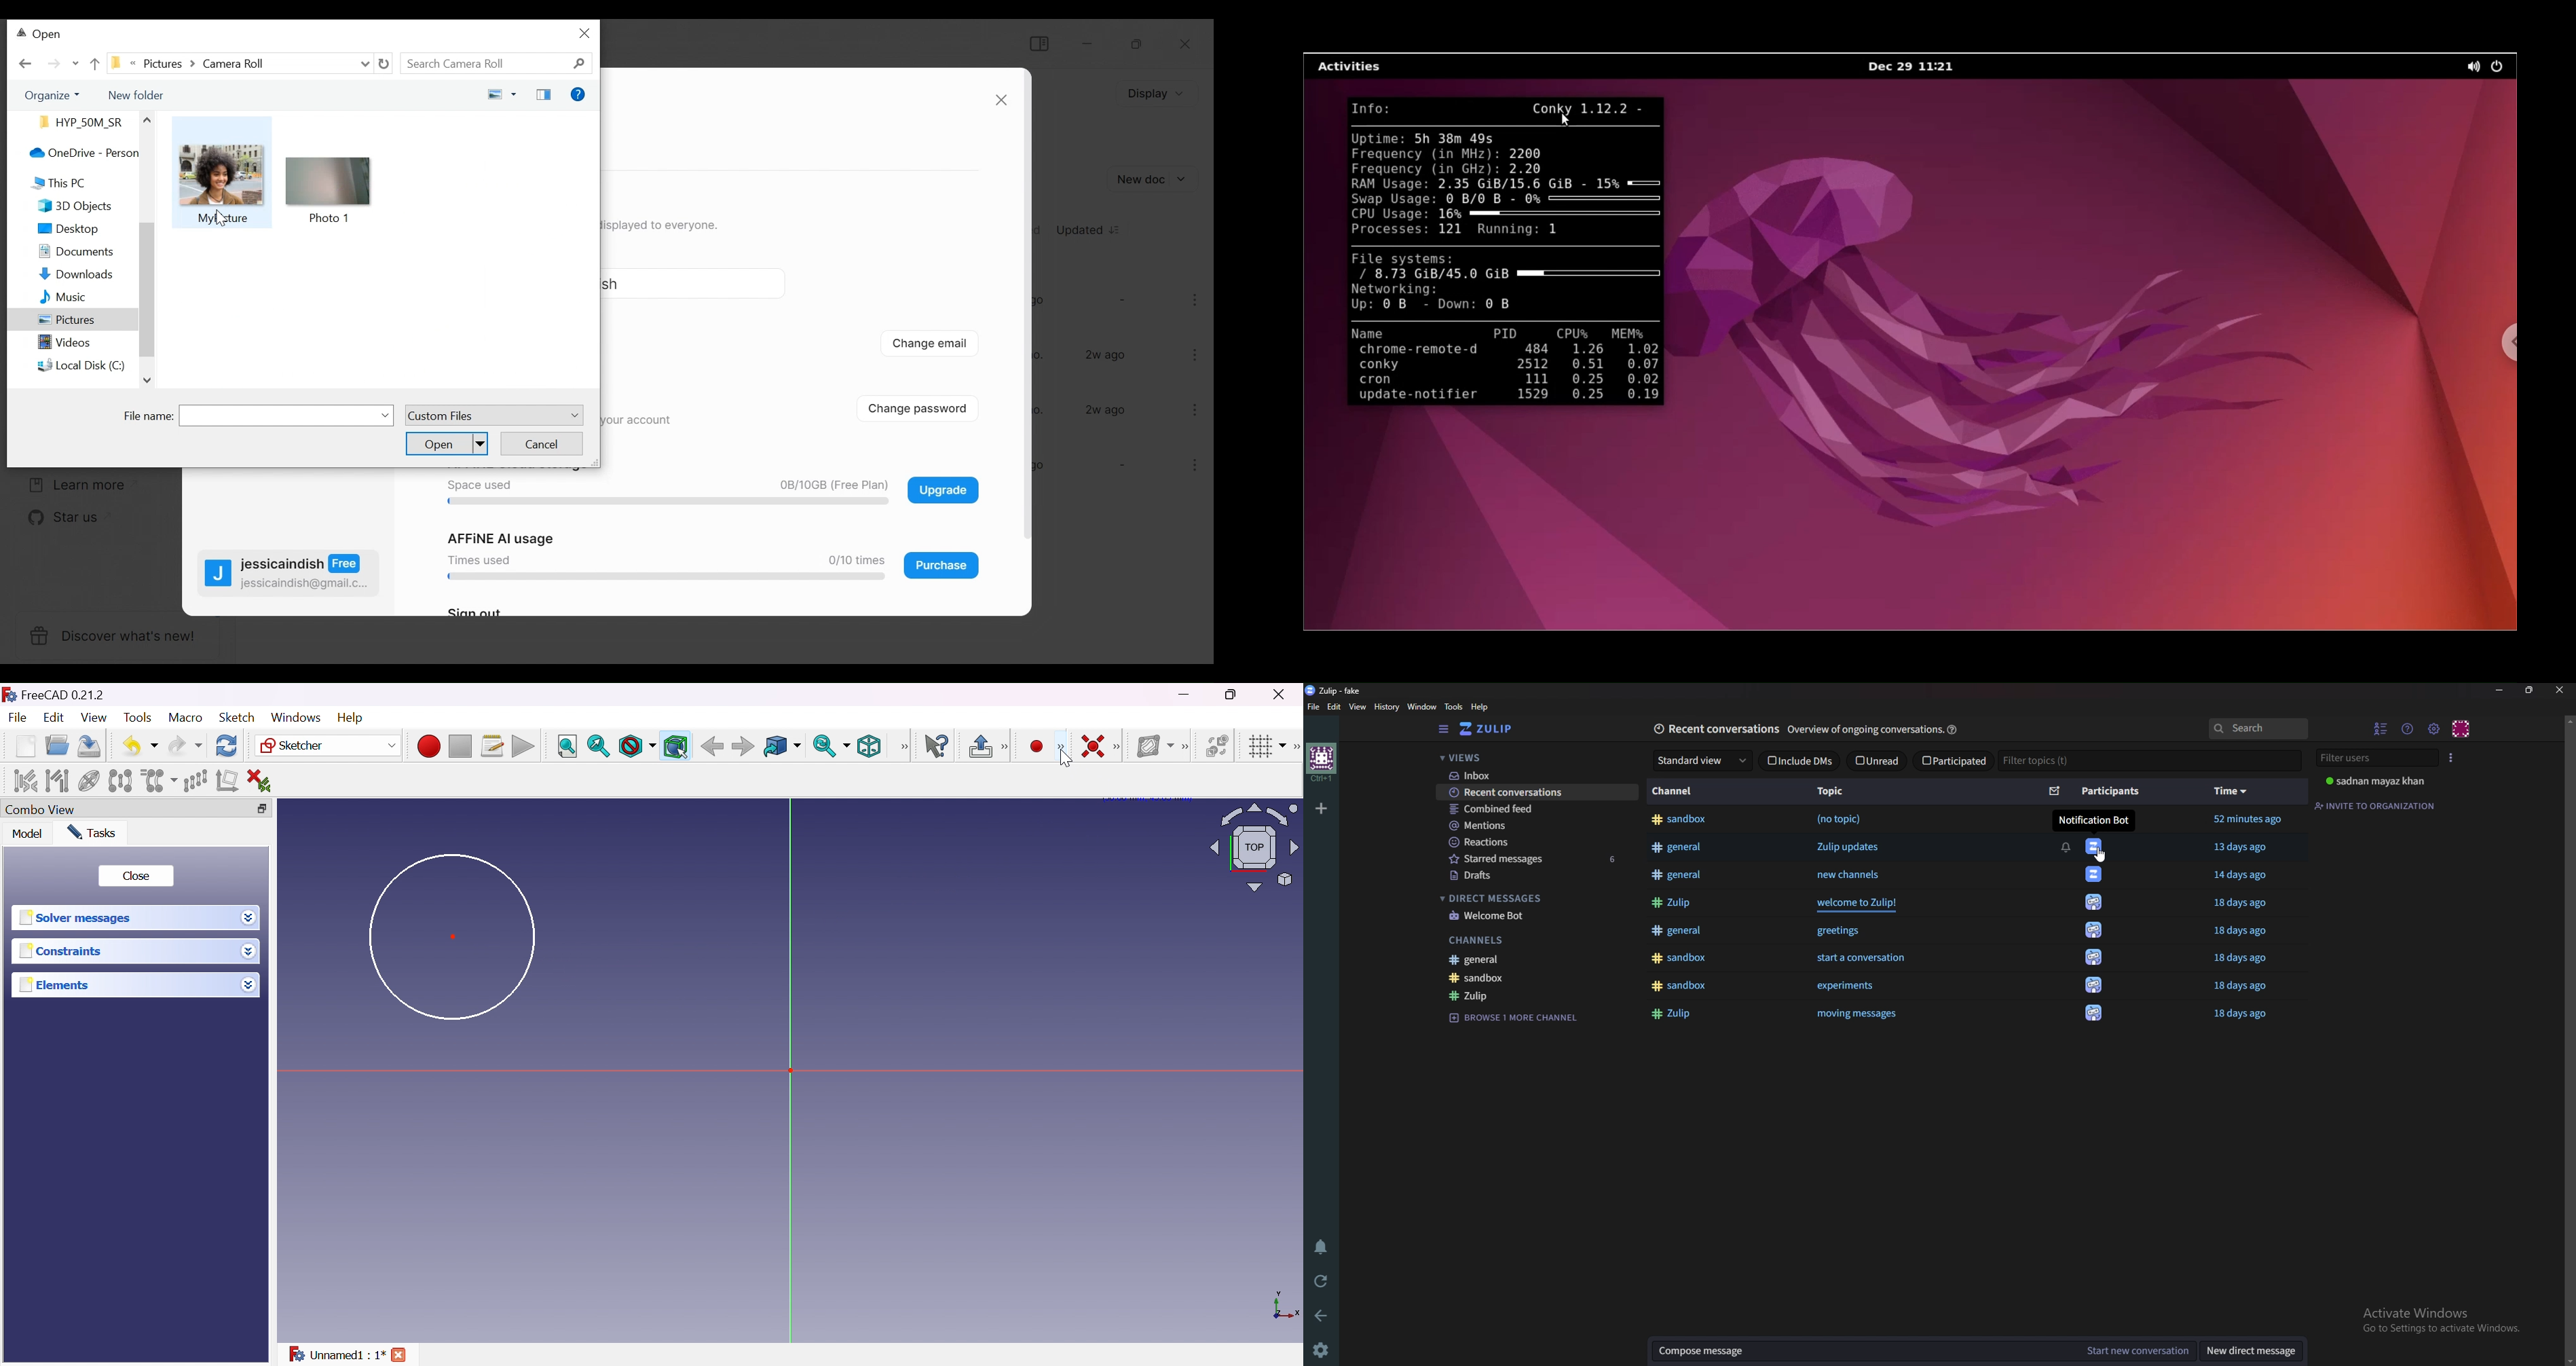 The image size is (2576, 1372). Describe the element at coordinates (223, 219) in the screenshot. I see `cursor` at that location.